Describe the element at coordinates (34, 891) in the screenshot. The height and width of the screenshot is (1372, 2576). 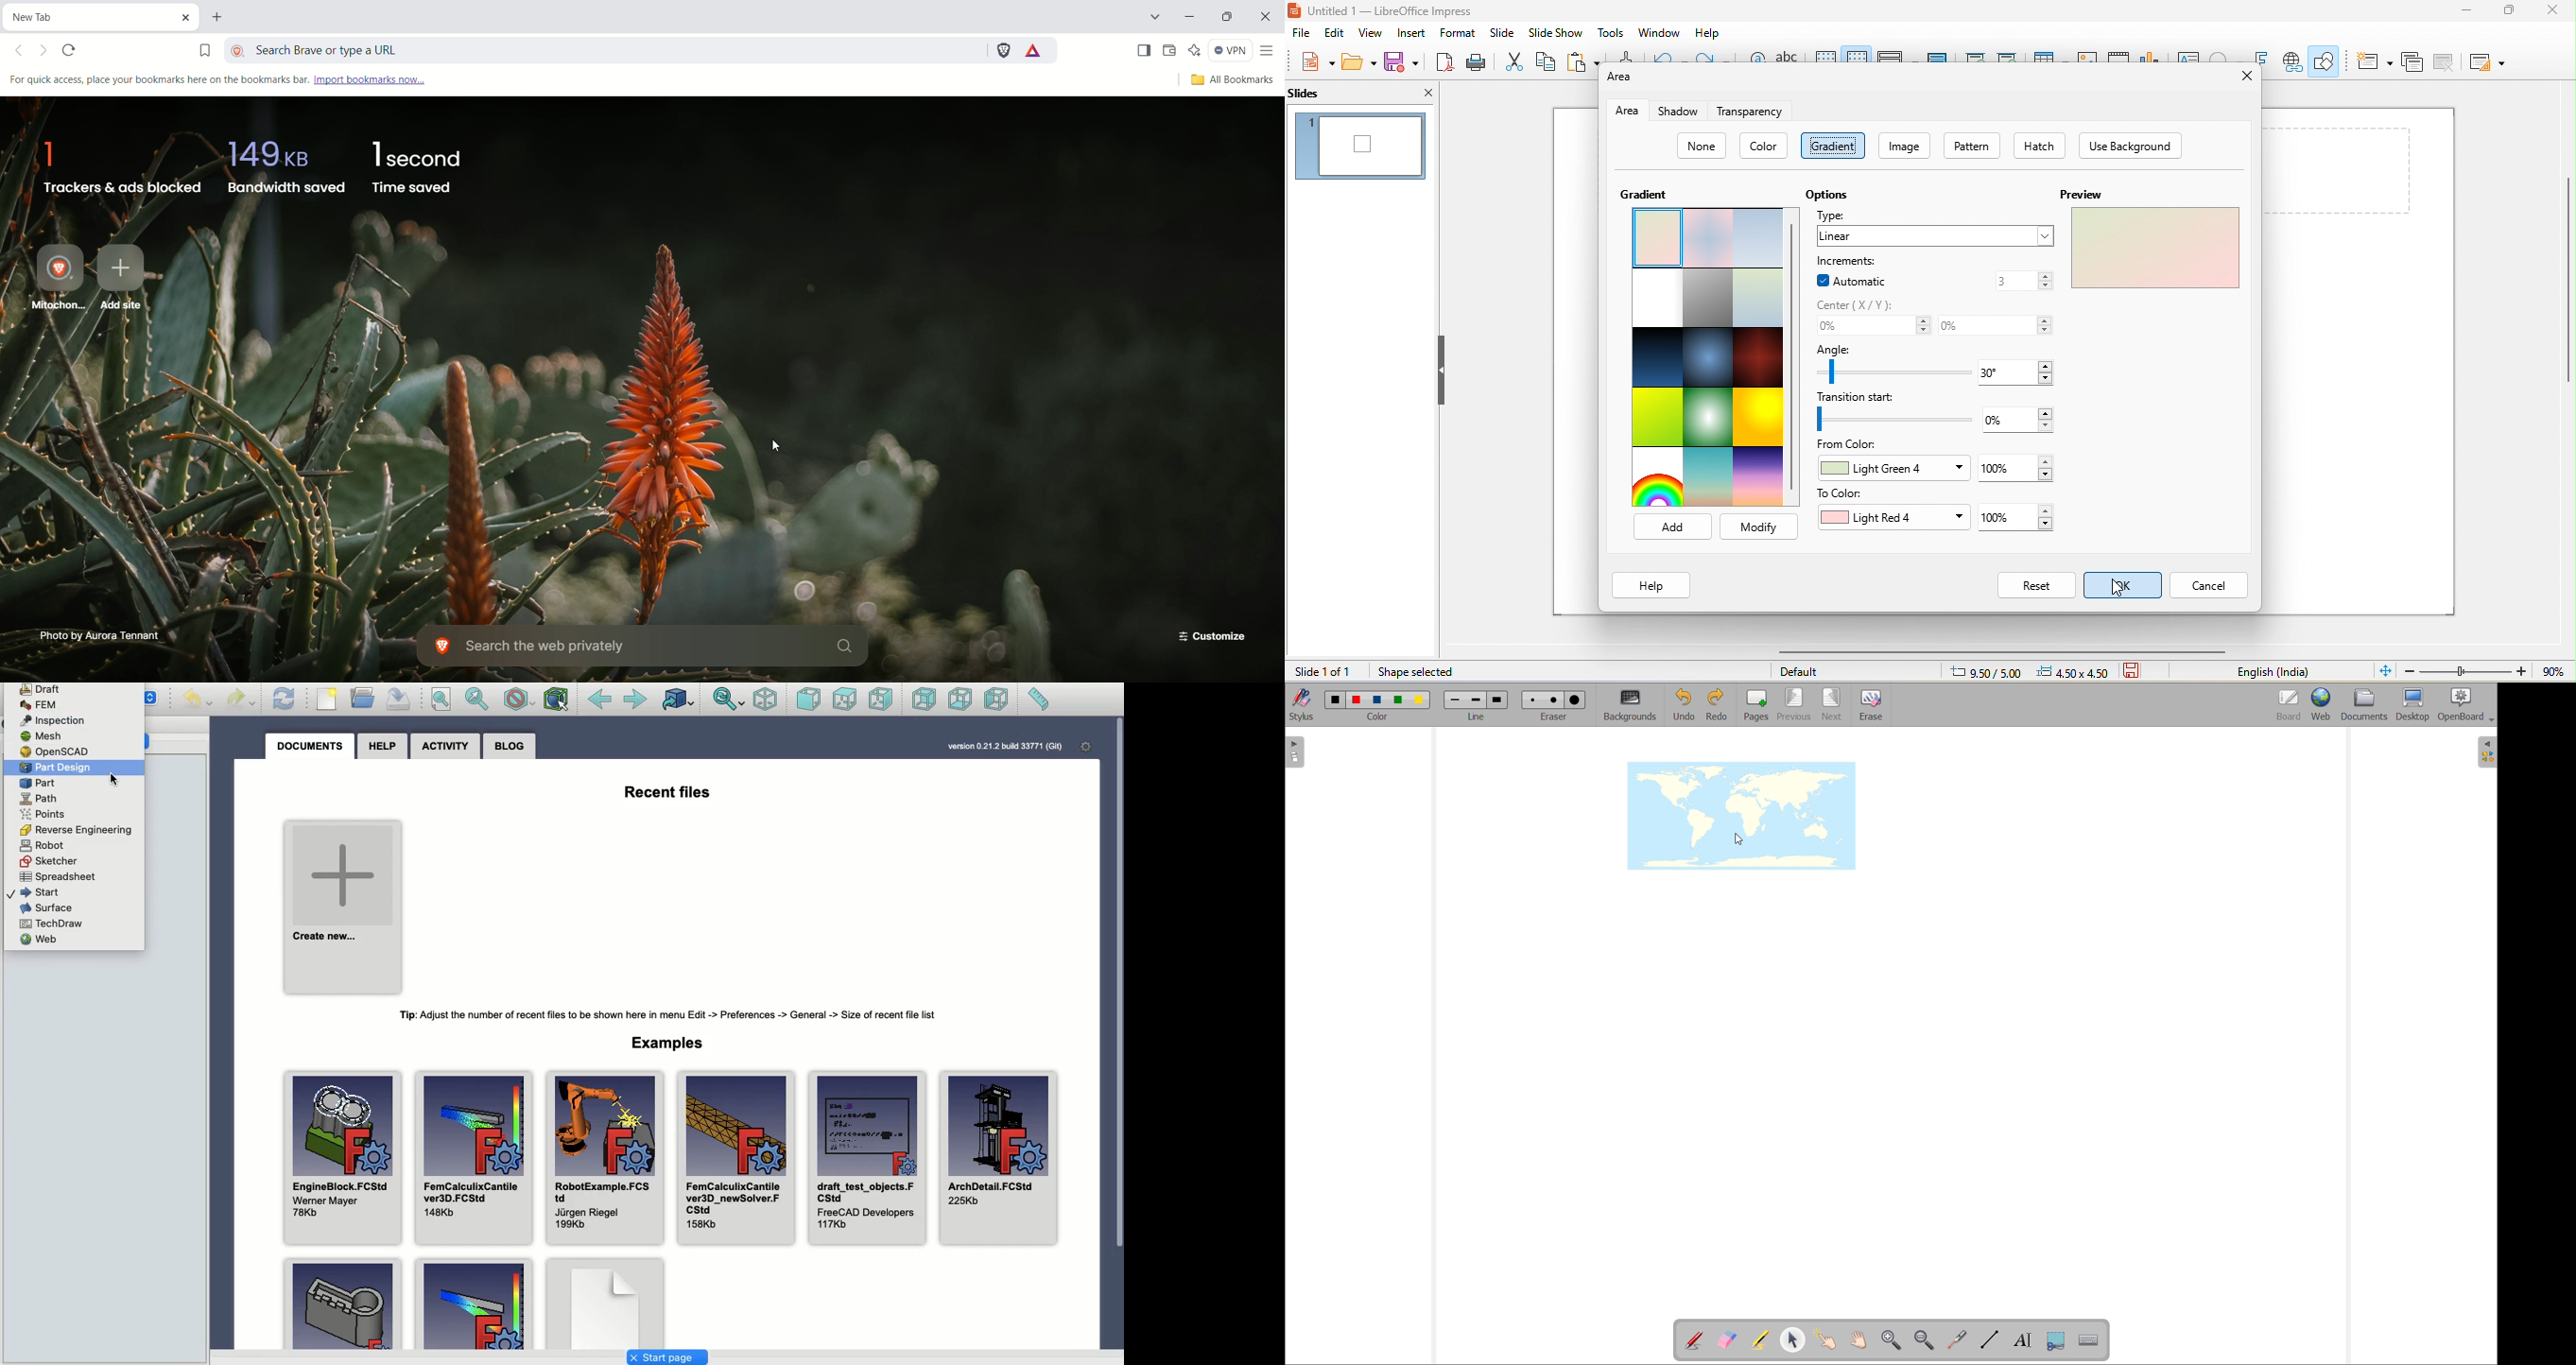
I see `Start` at that location.